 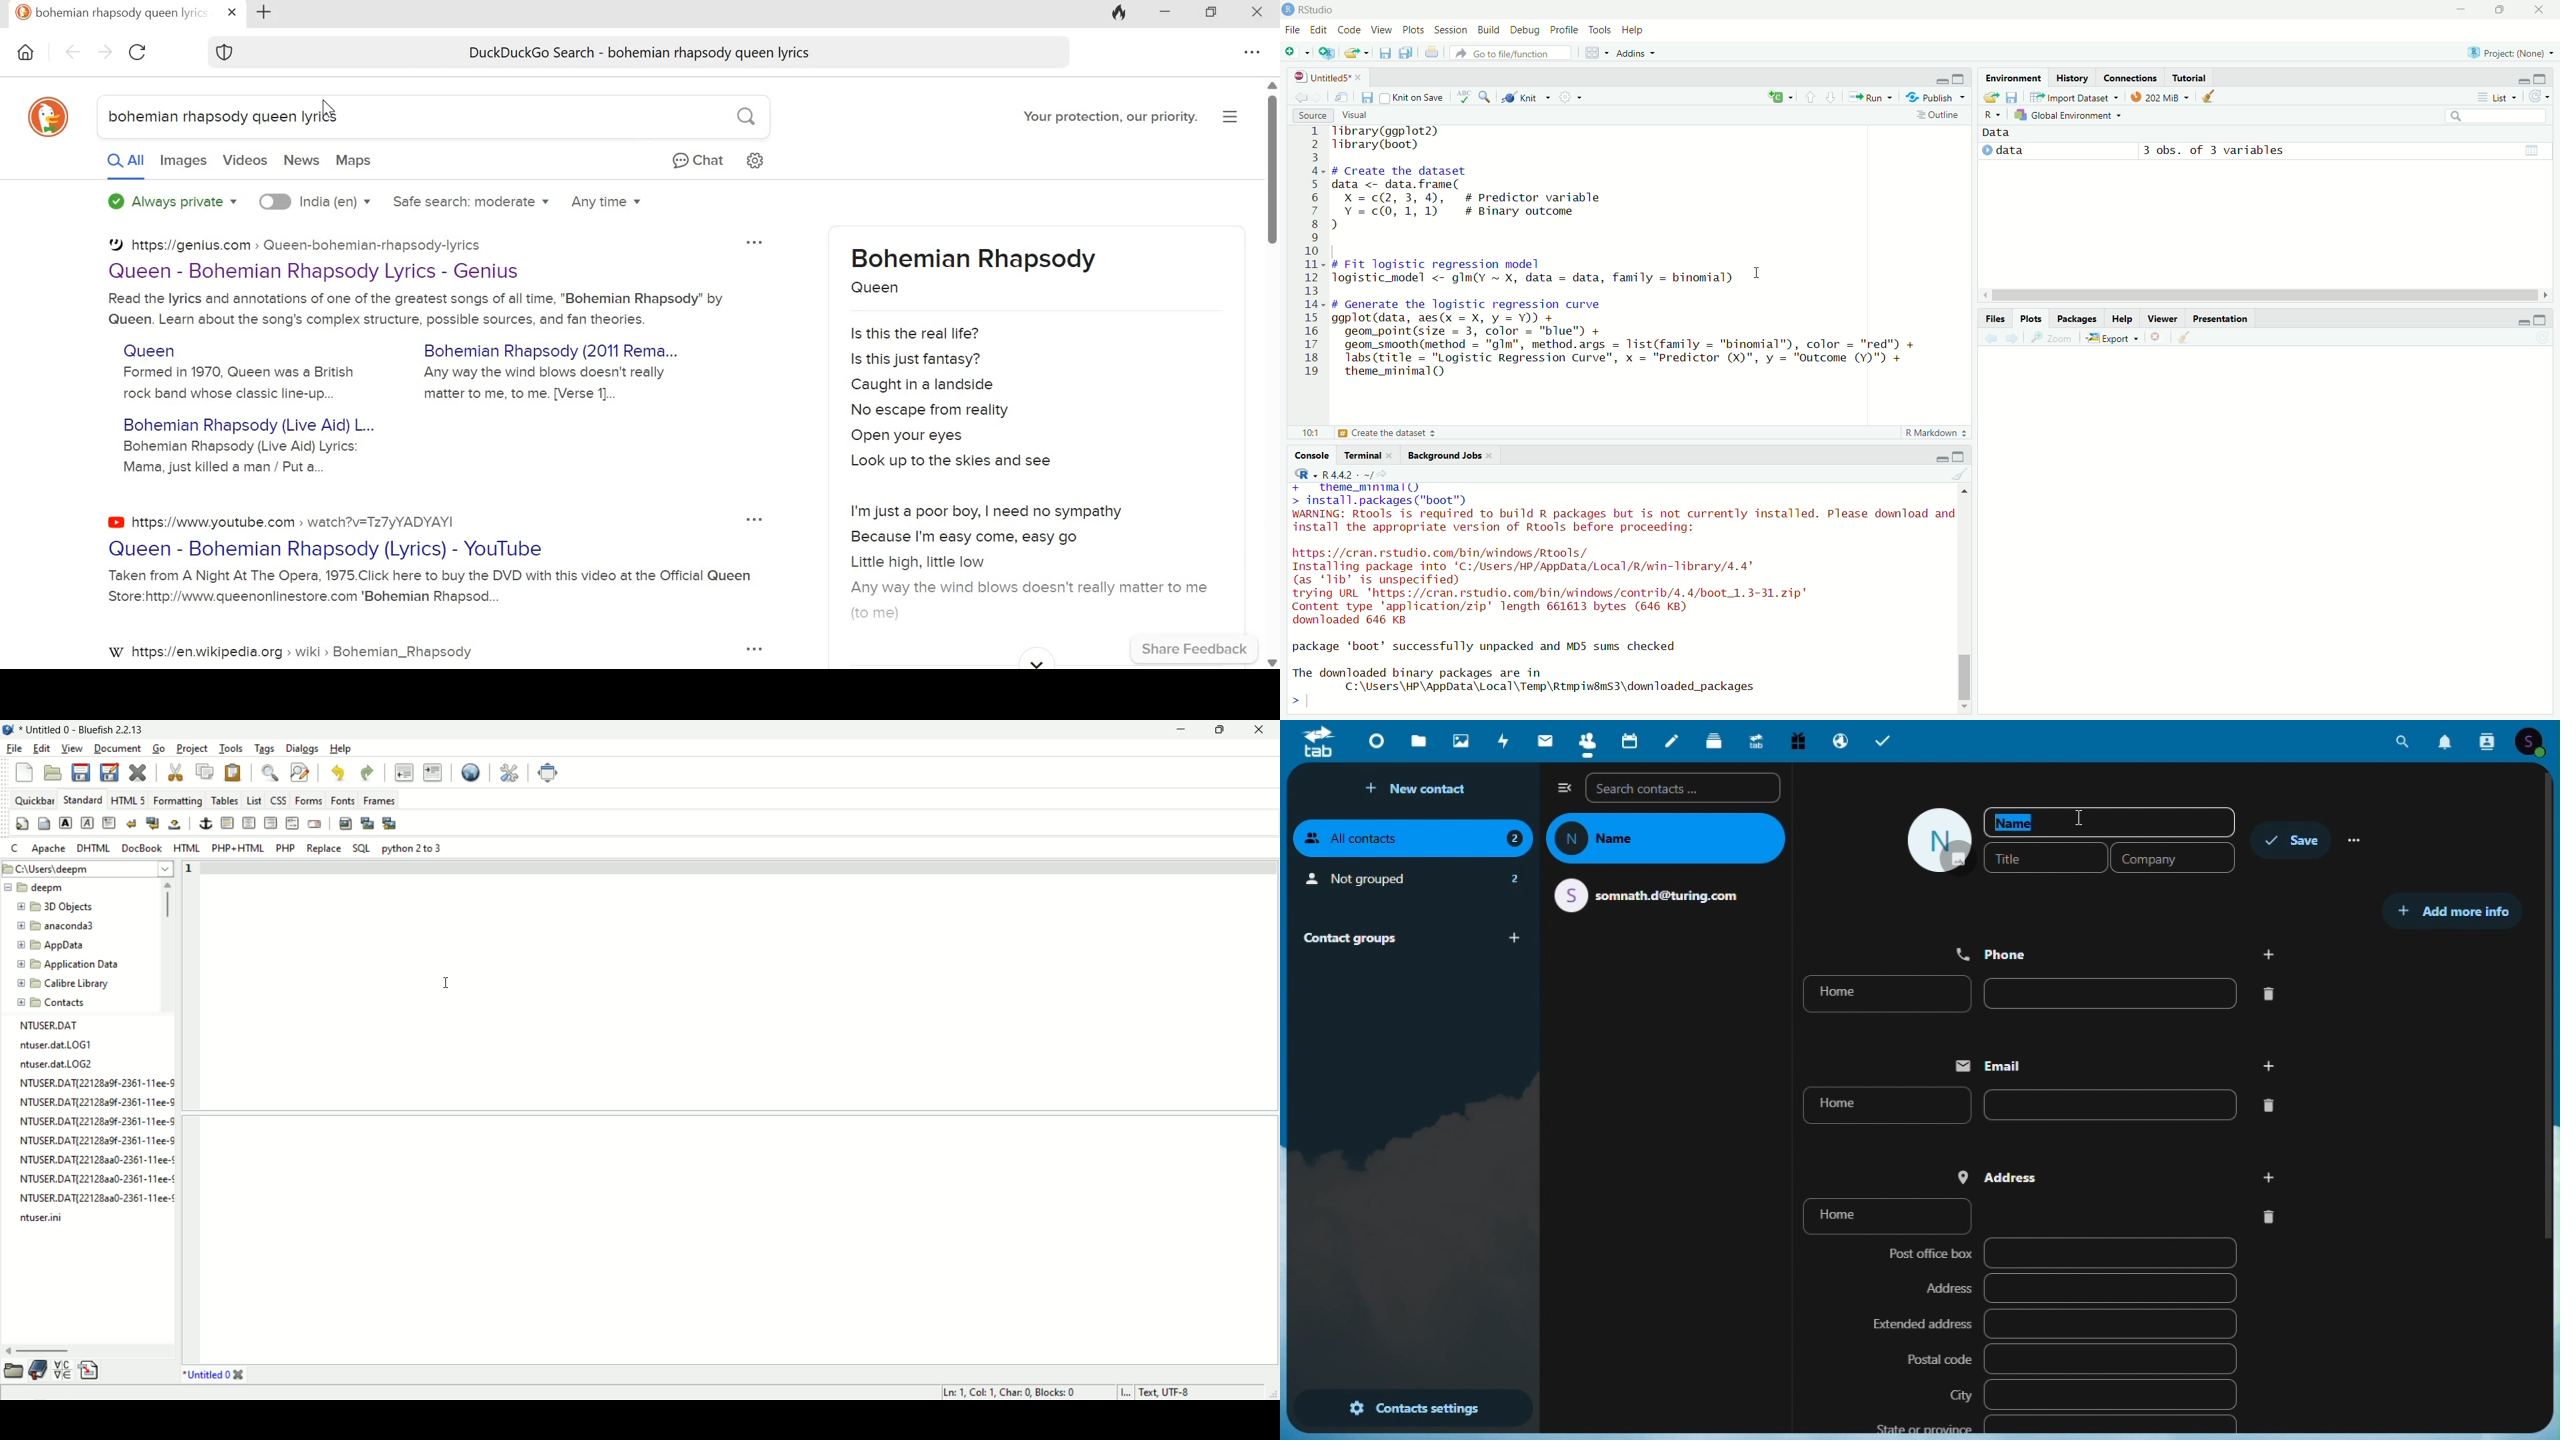 I want to click on list, so click(x=255, y=801).